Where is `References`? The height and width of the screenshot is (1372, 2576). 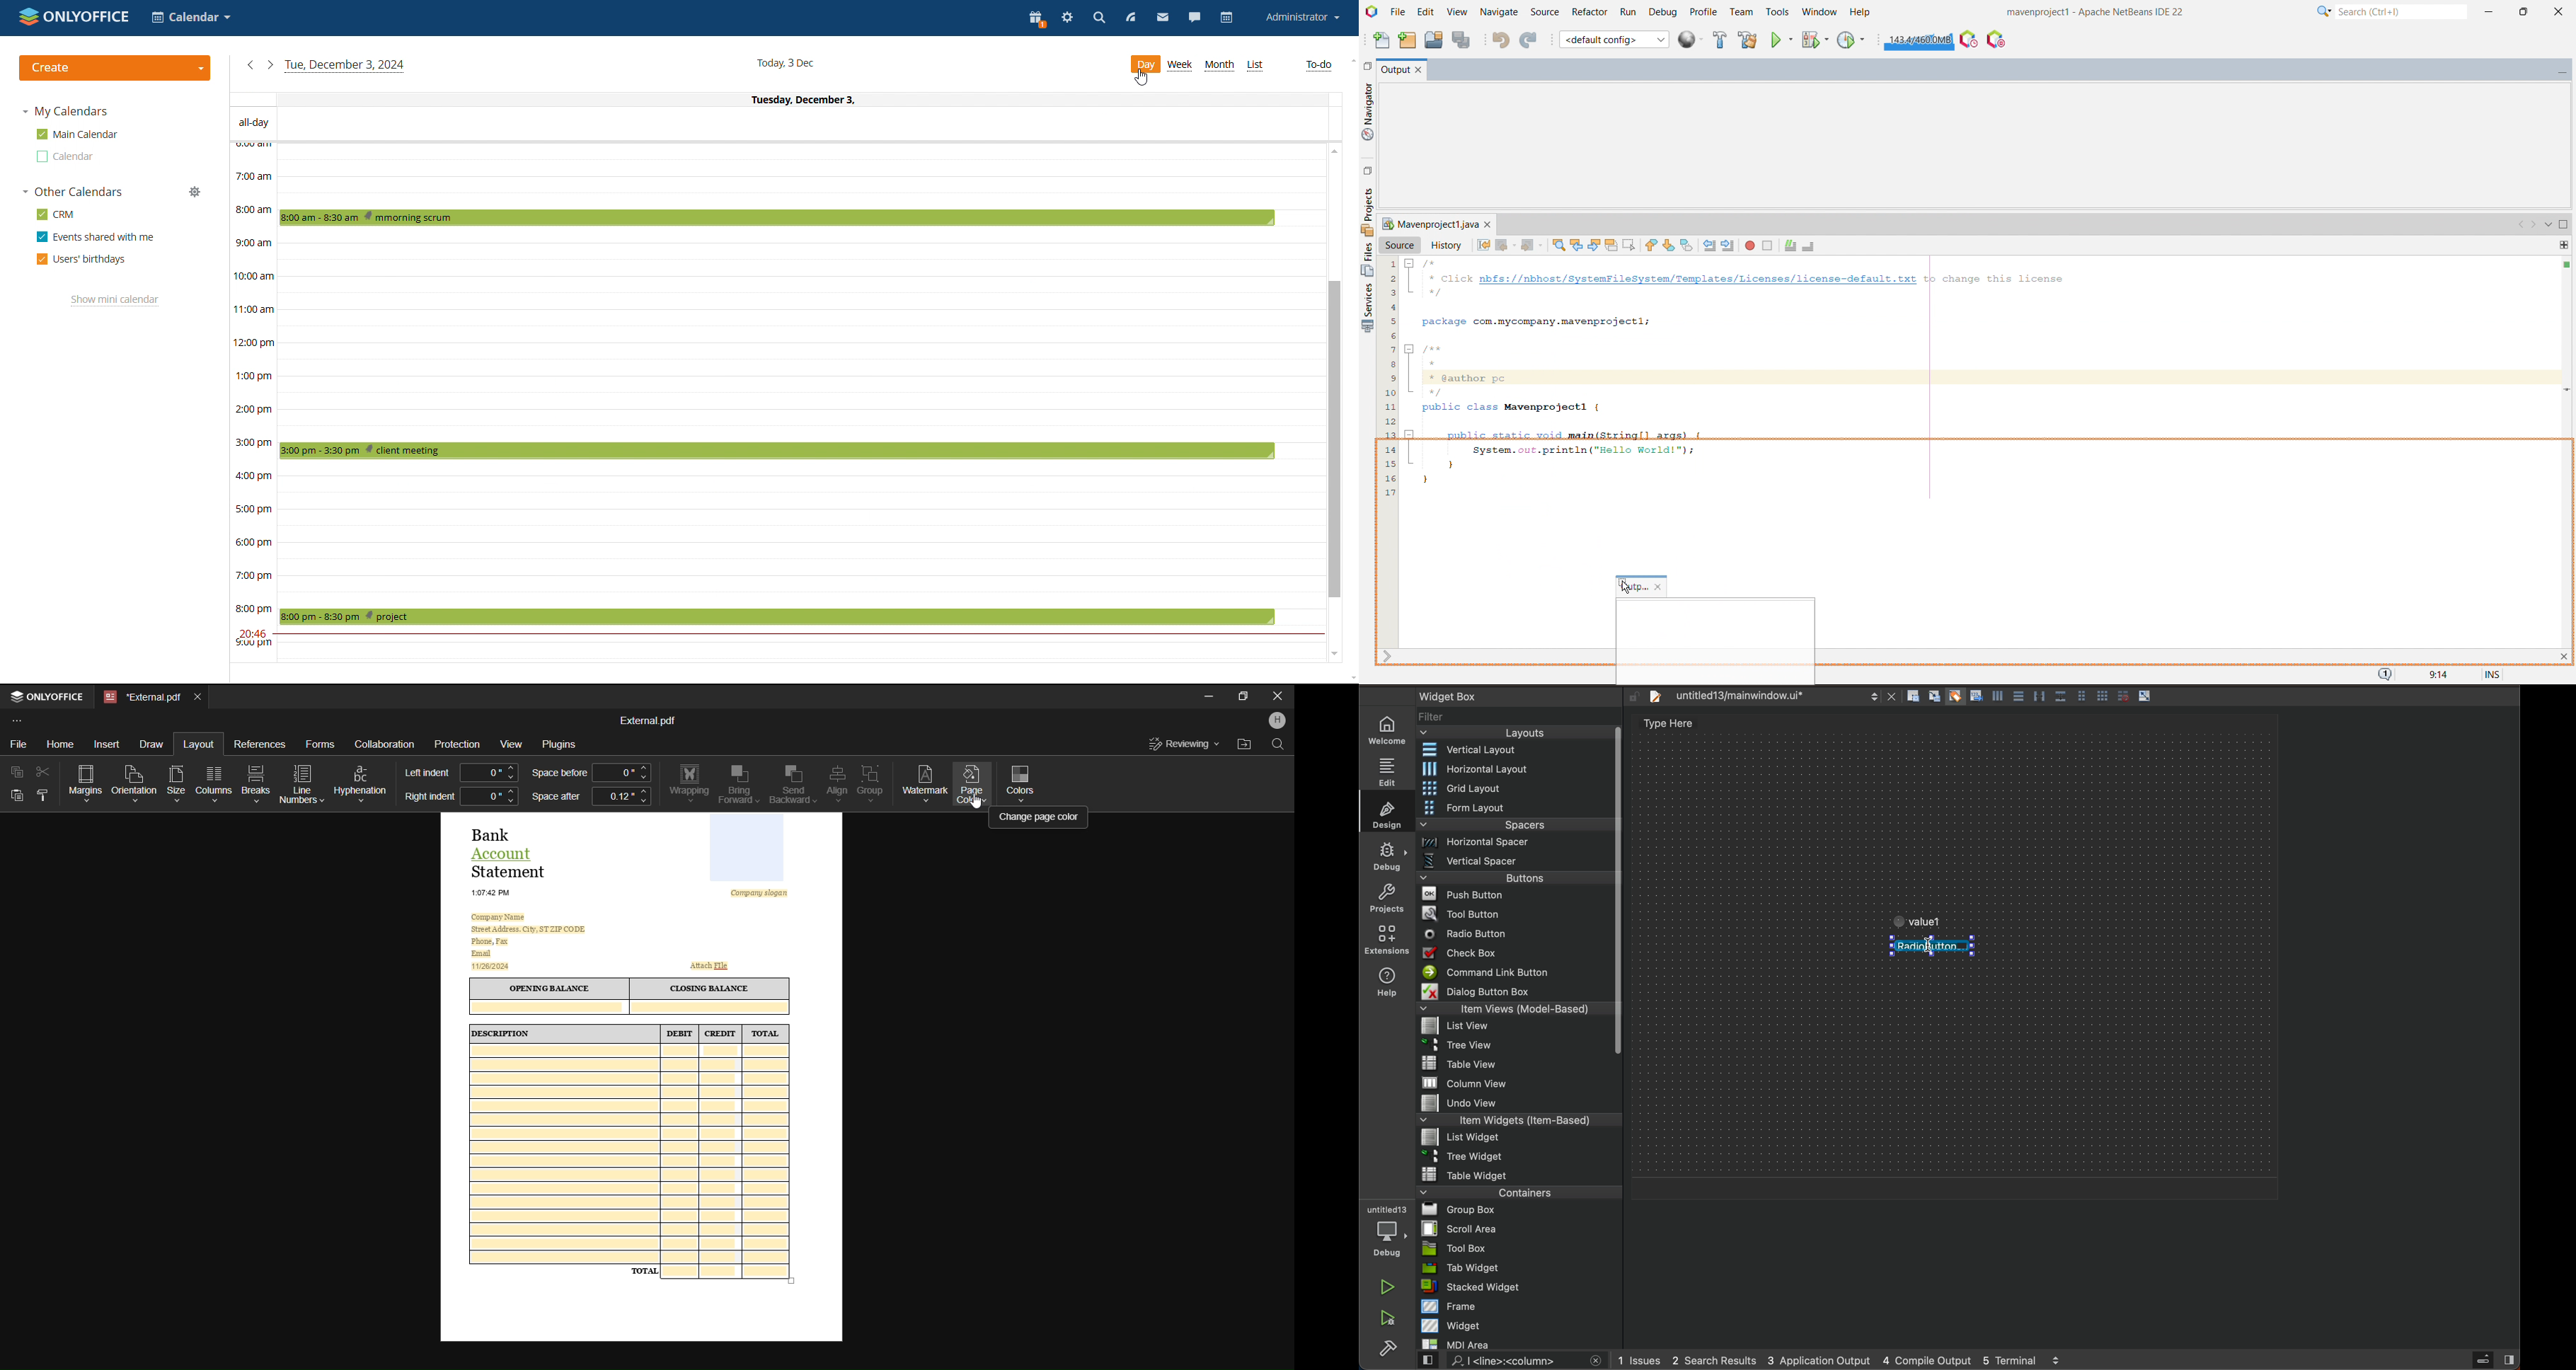 References is located at coordinates (260, 746).